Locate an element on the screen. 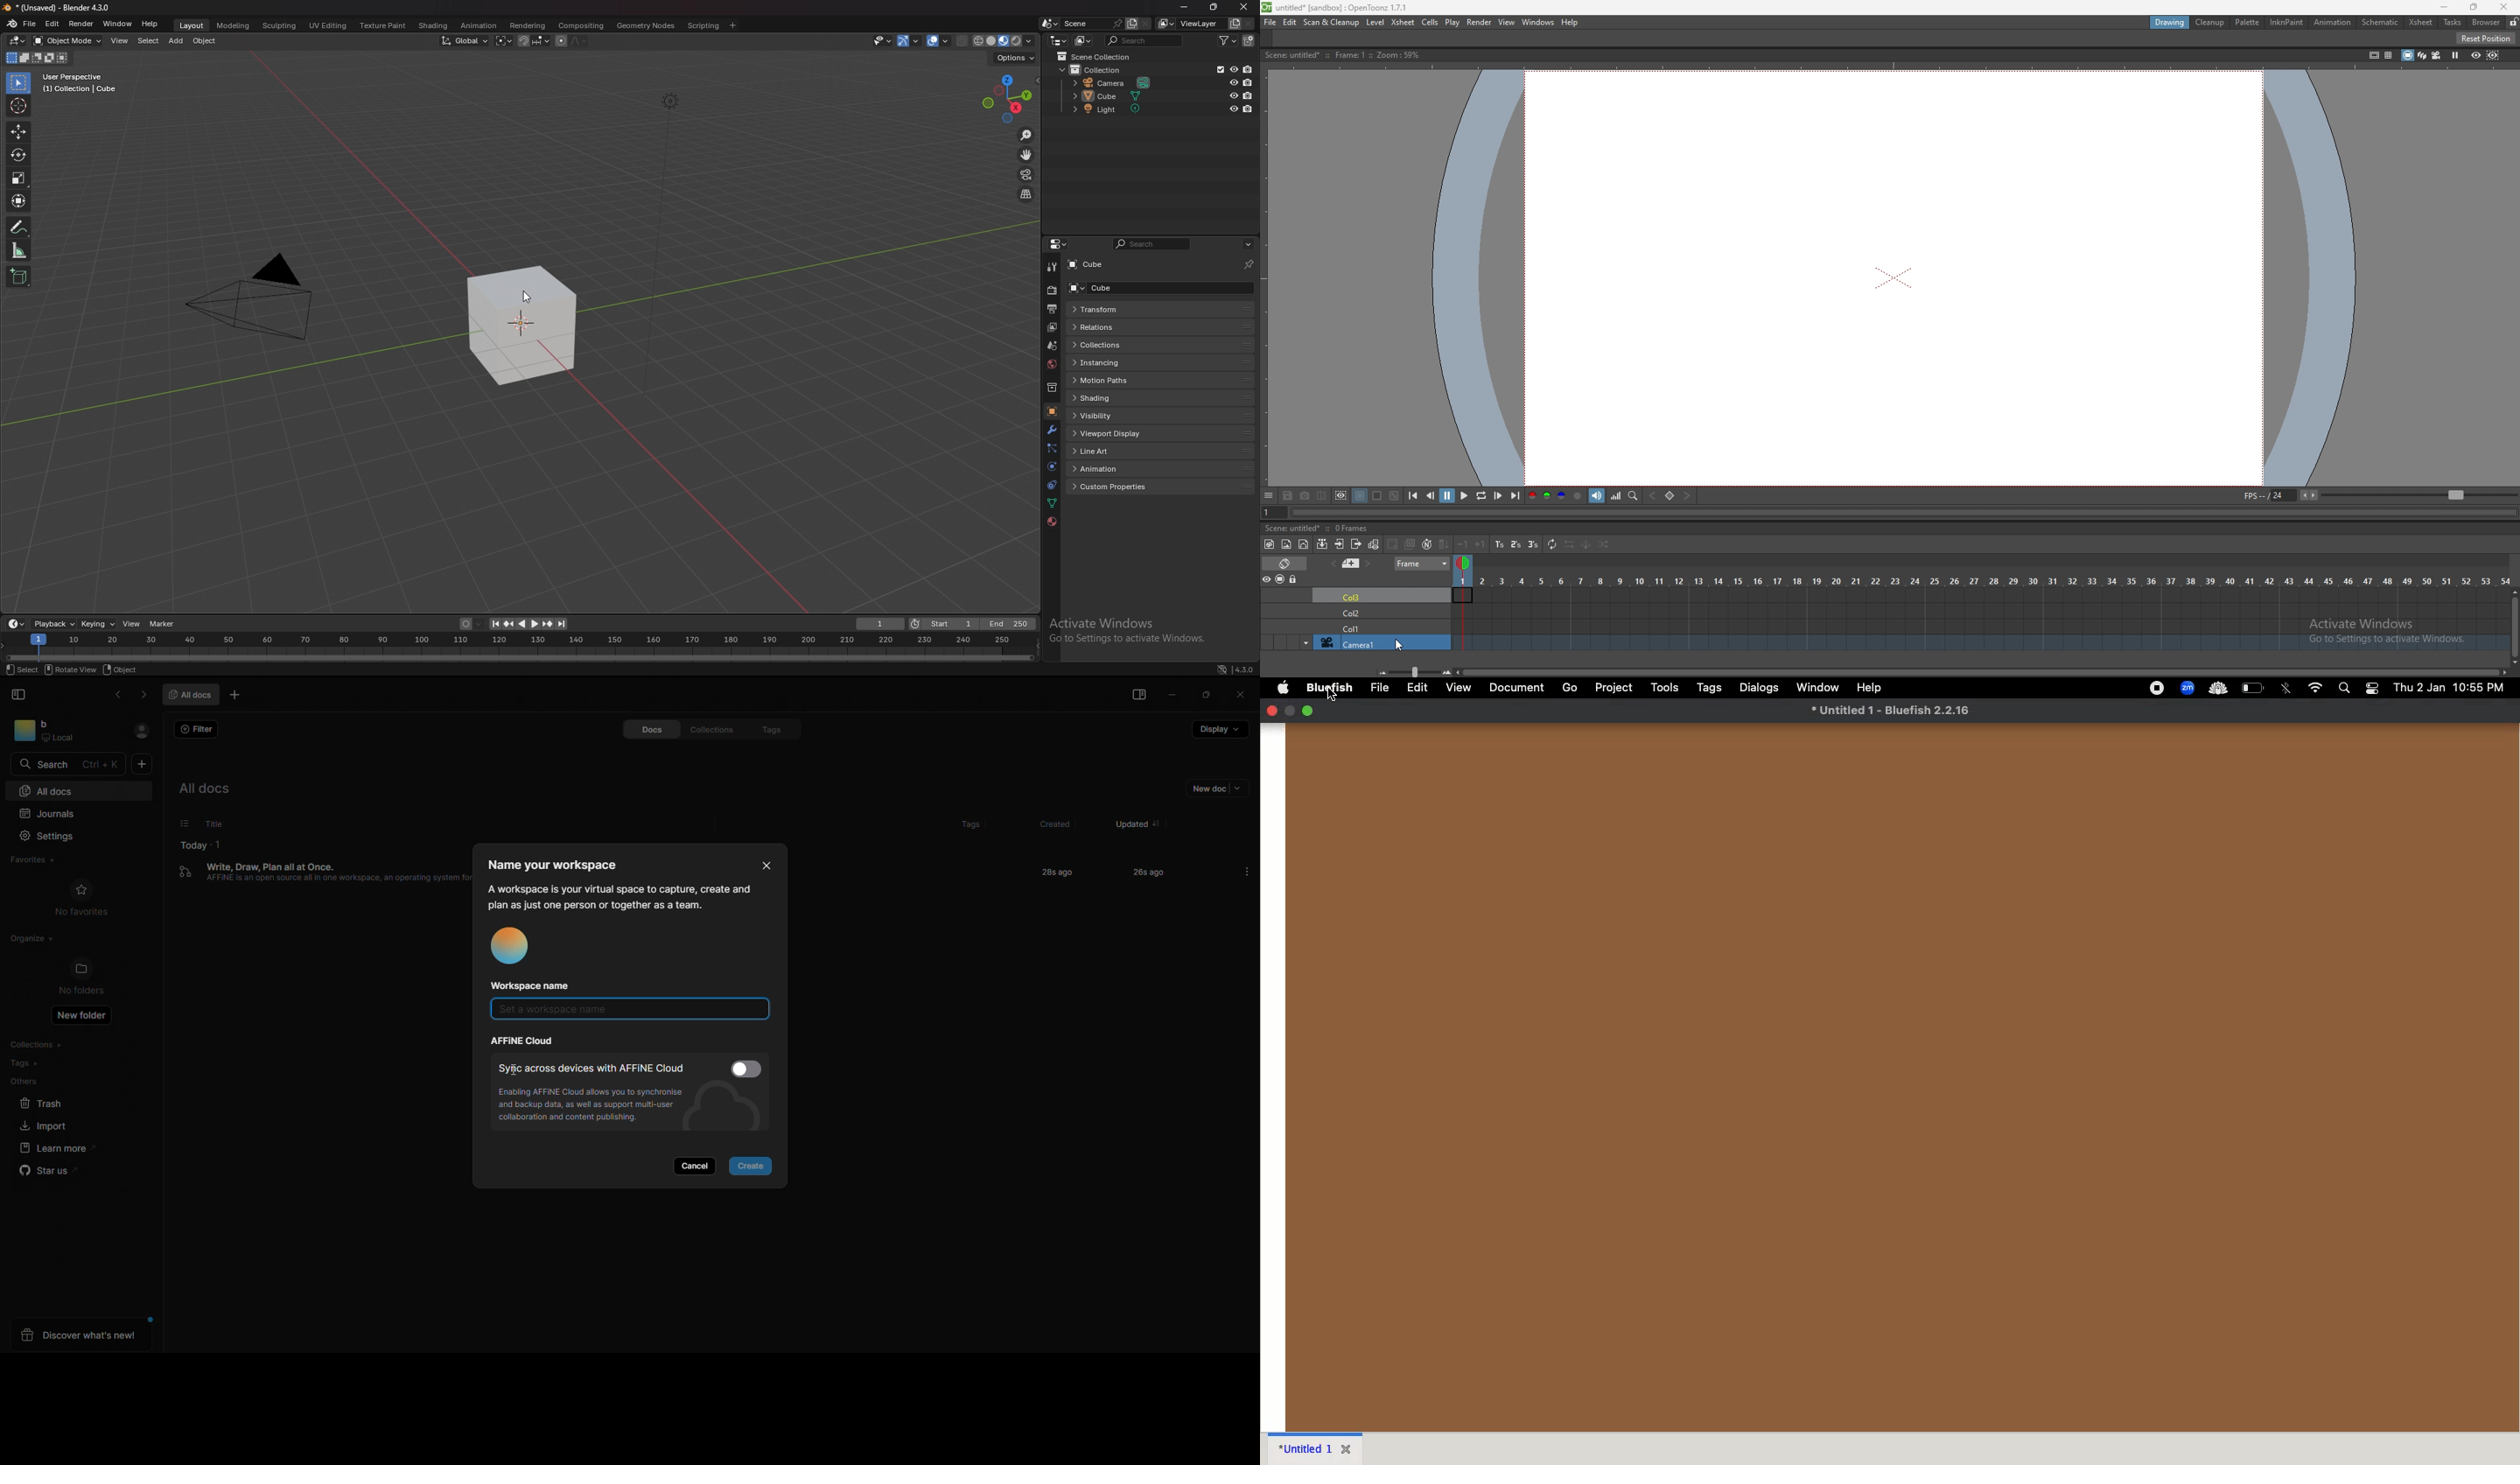 The image size is (2520, 1484). learn more is located at coordinates (53, 1148).